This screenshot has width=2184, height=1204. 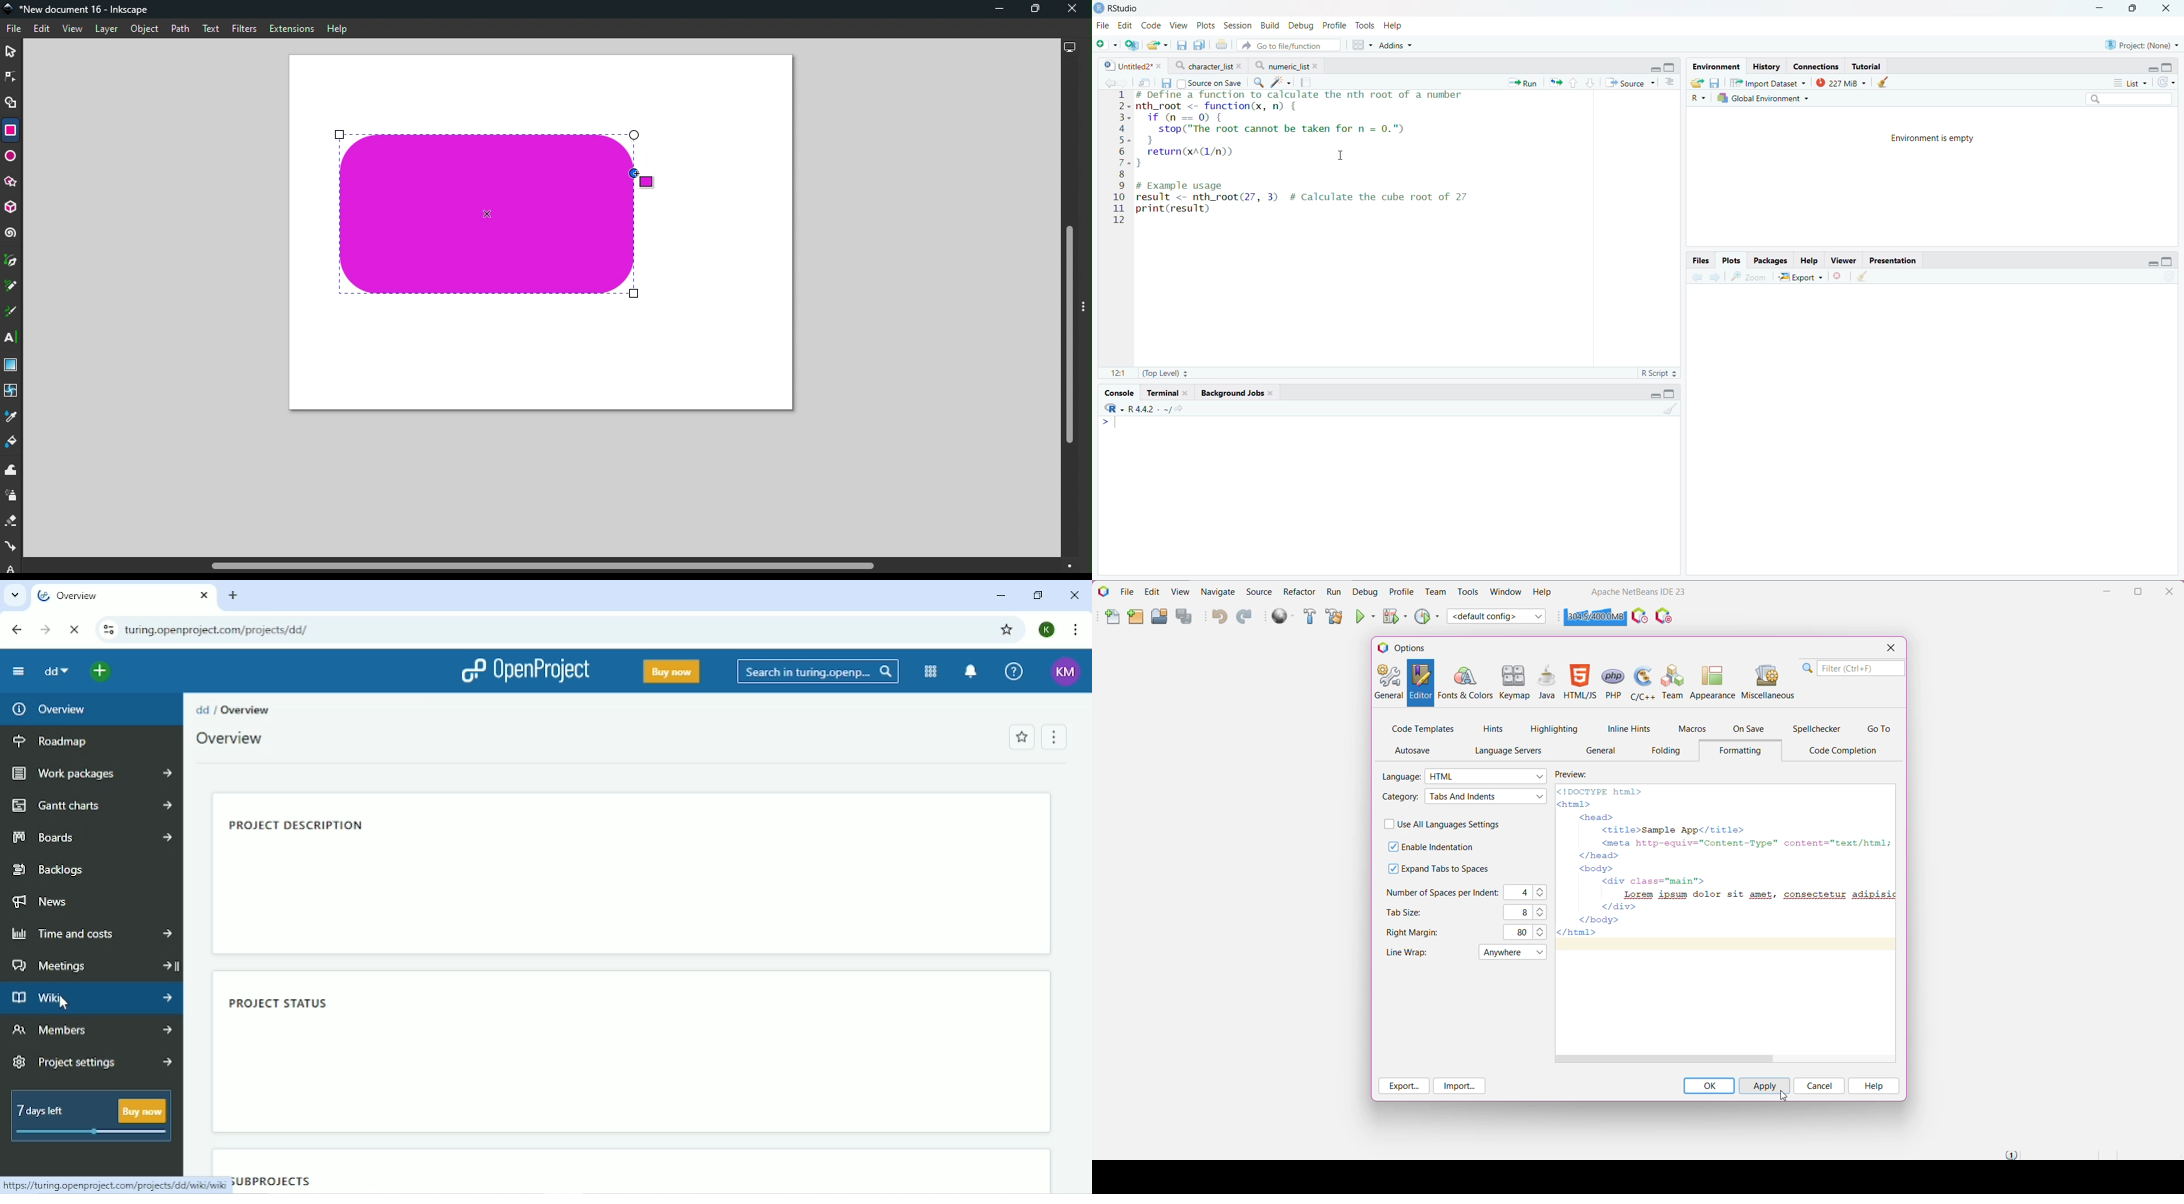 I want to click on character list, so click(x=1208, y=65).